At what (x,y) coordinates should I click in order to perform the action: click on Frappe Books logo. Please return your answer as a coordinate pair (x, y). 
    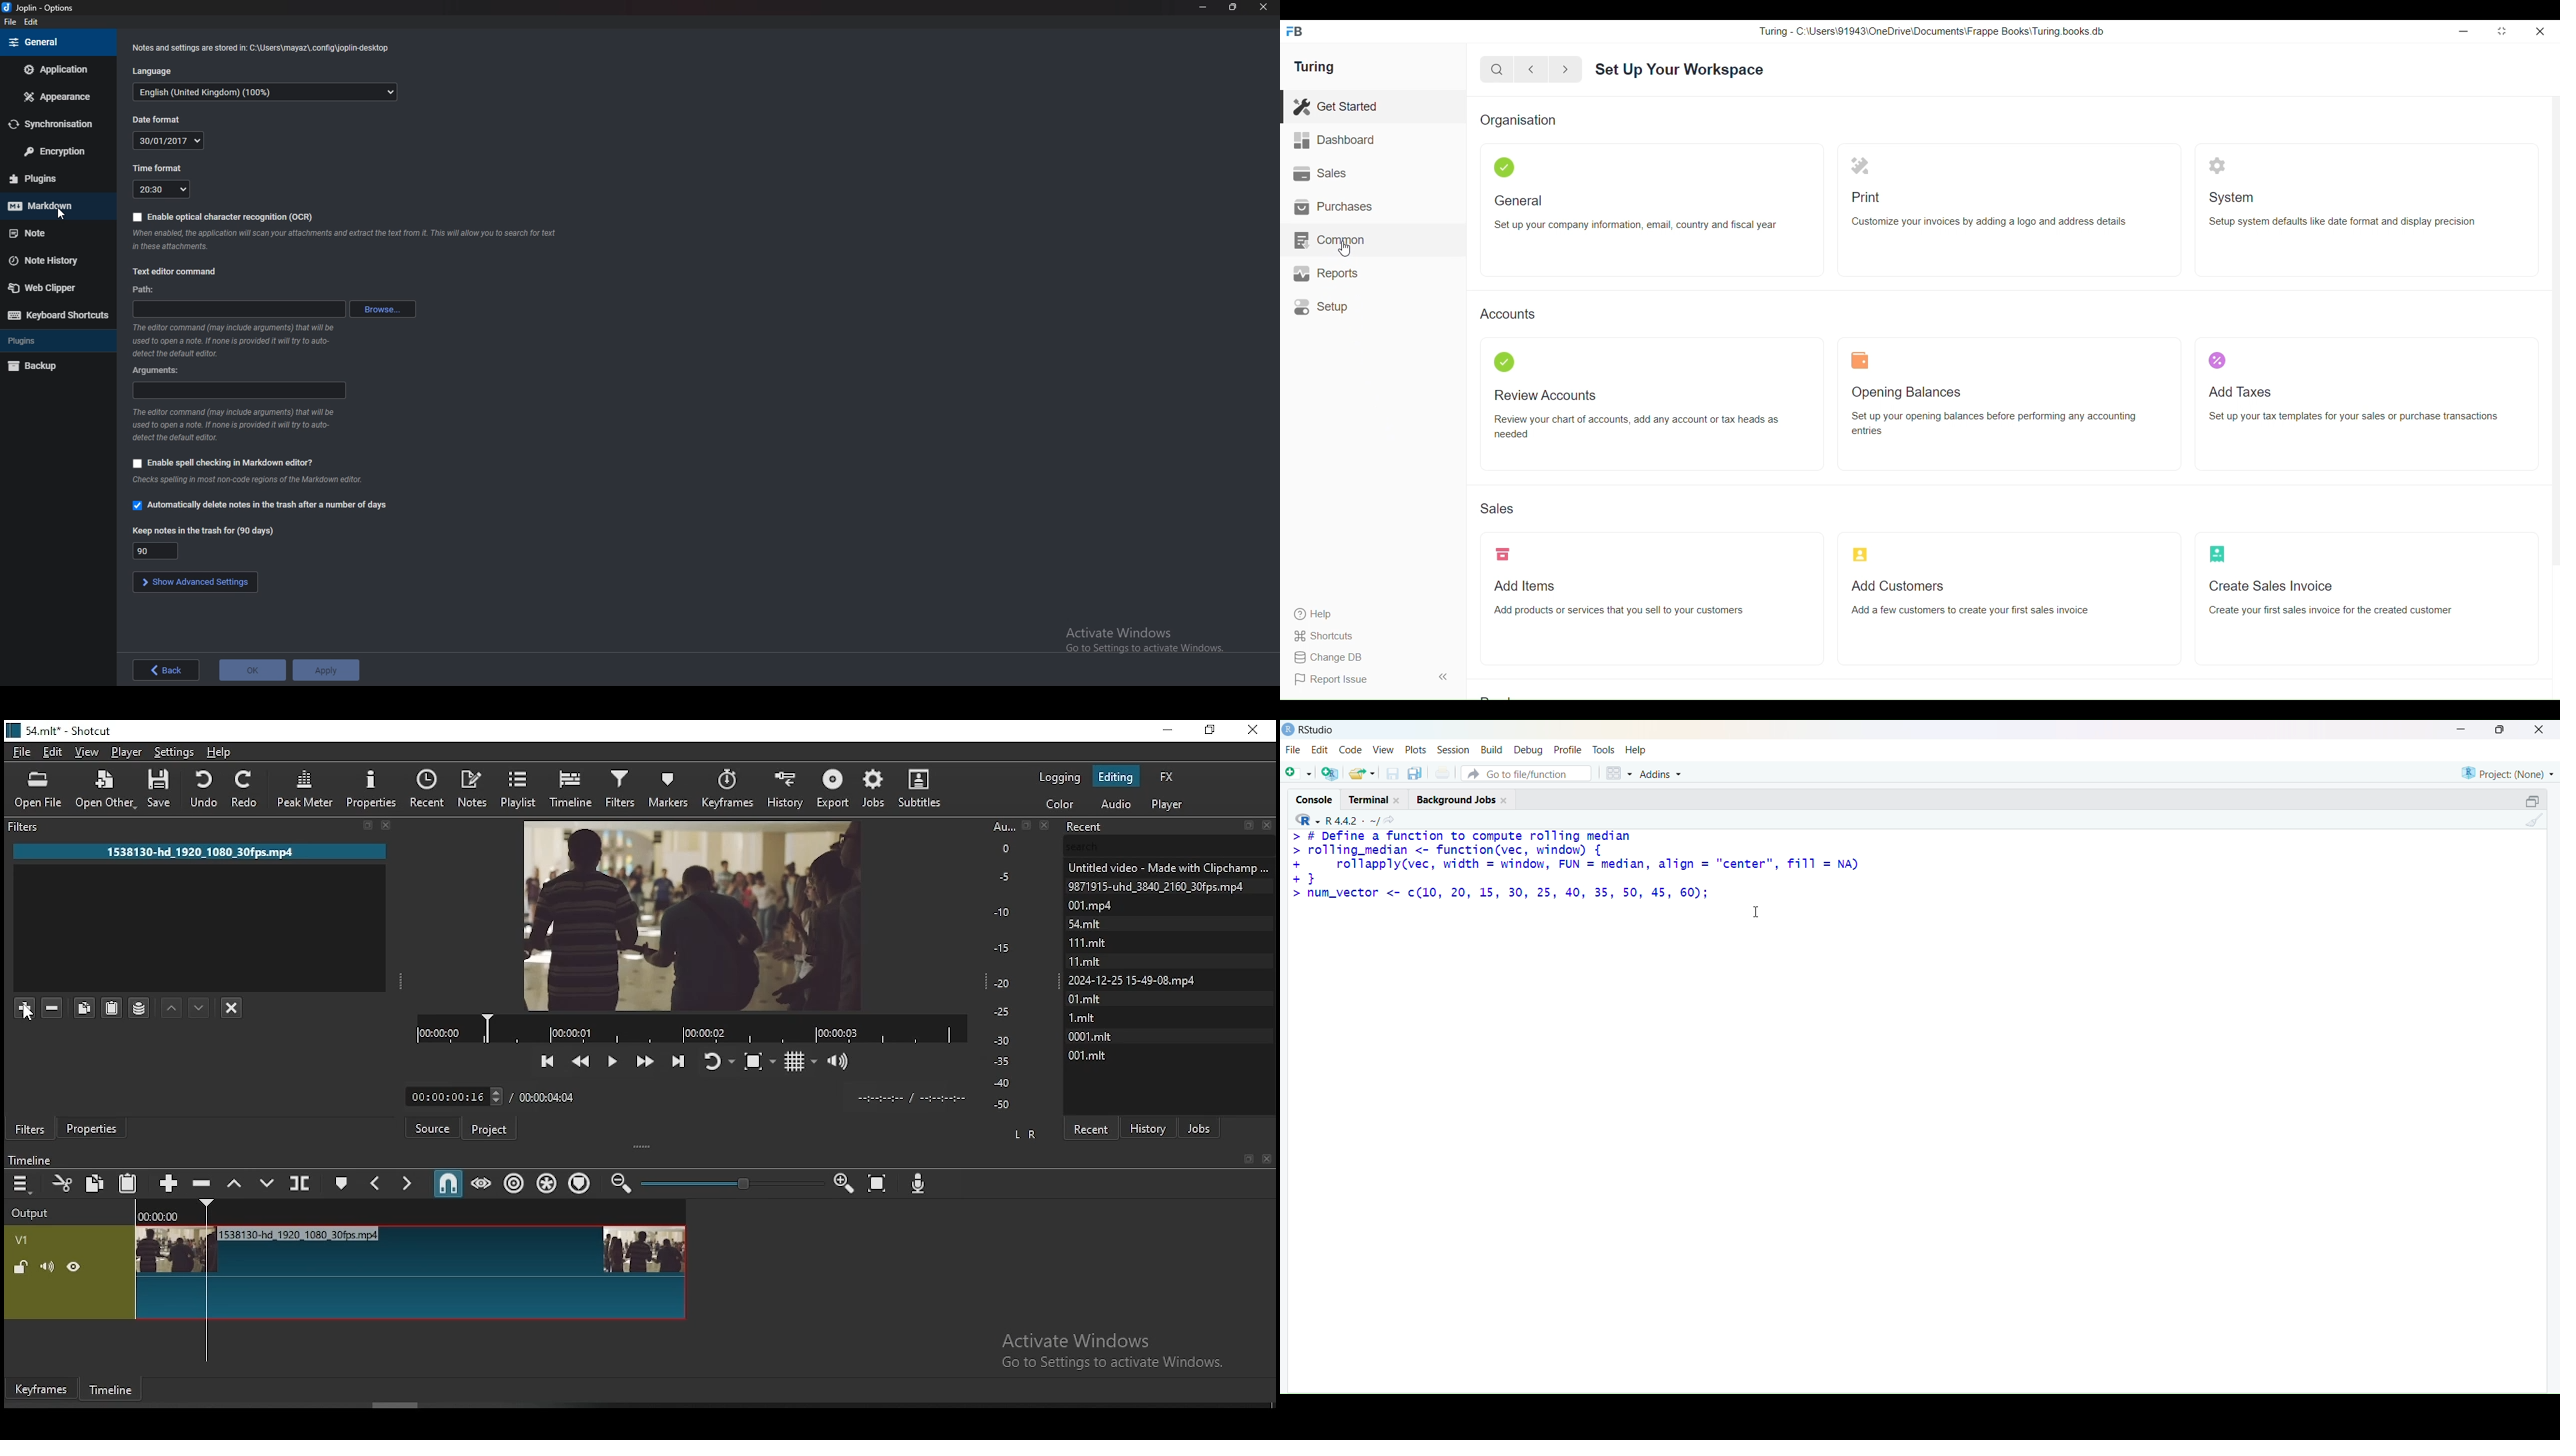
    Looking at the image, I should click on (1293, 31).